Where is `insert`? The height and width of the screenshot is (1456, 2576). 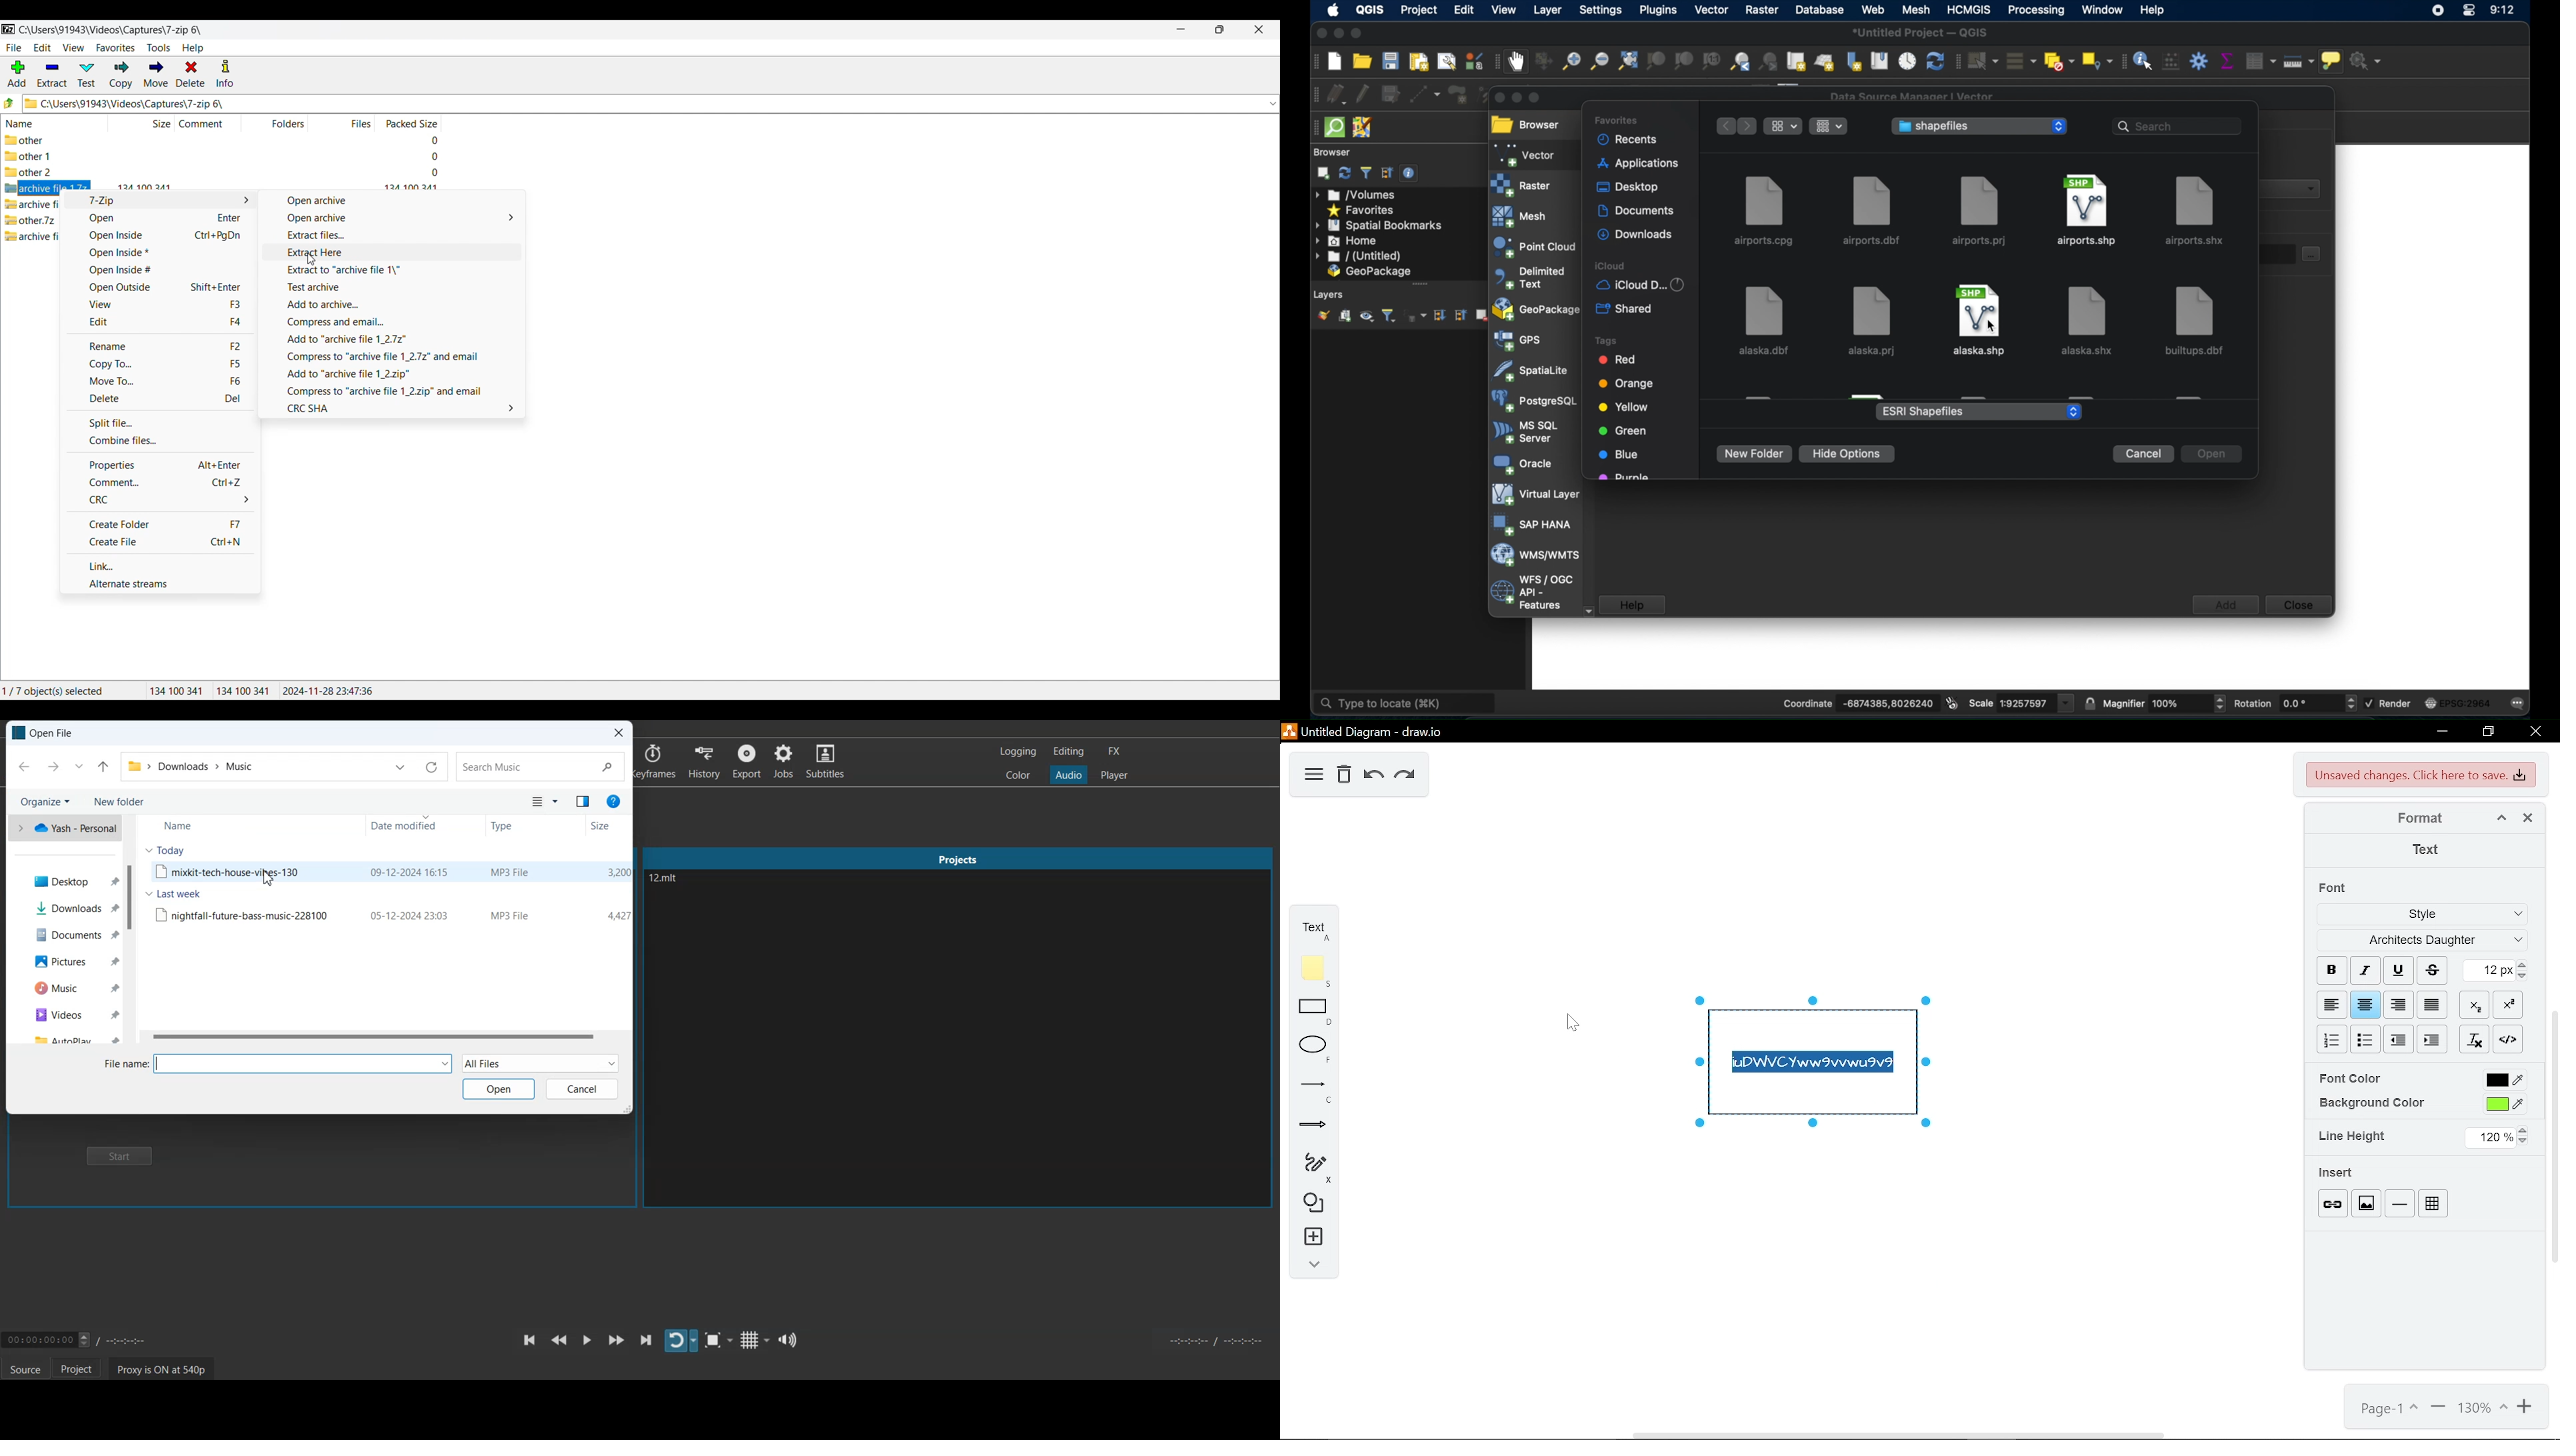
insert is located at coordinates (2337, 1173).